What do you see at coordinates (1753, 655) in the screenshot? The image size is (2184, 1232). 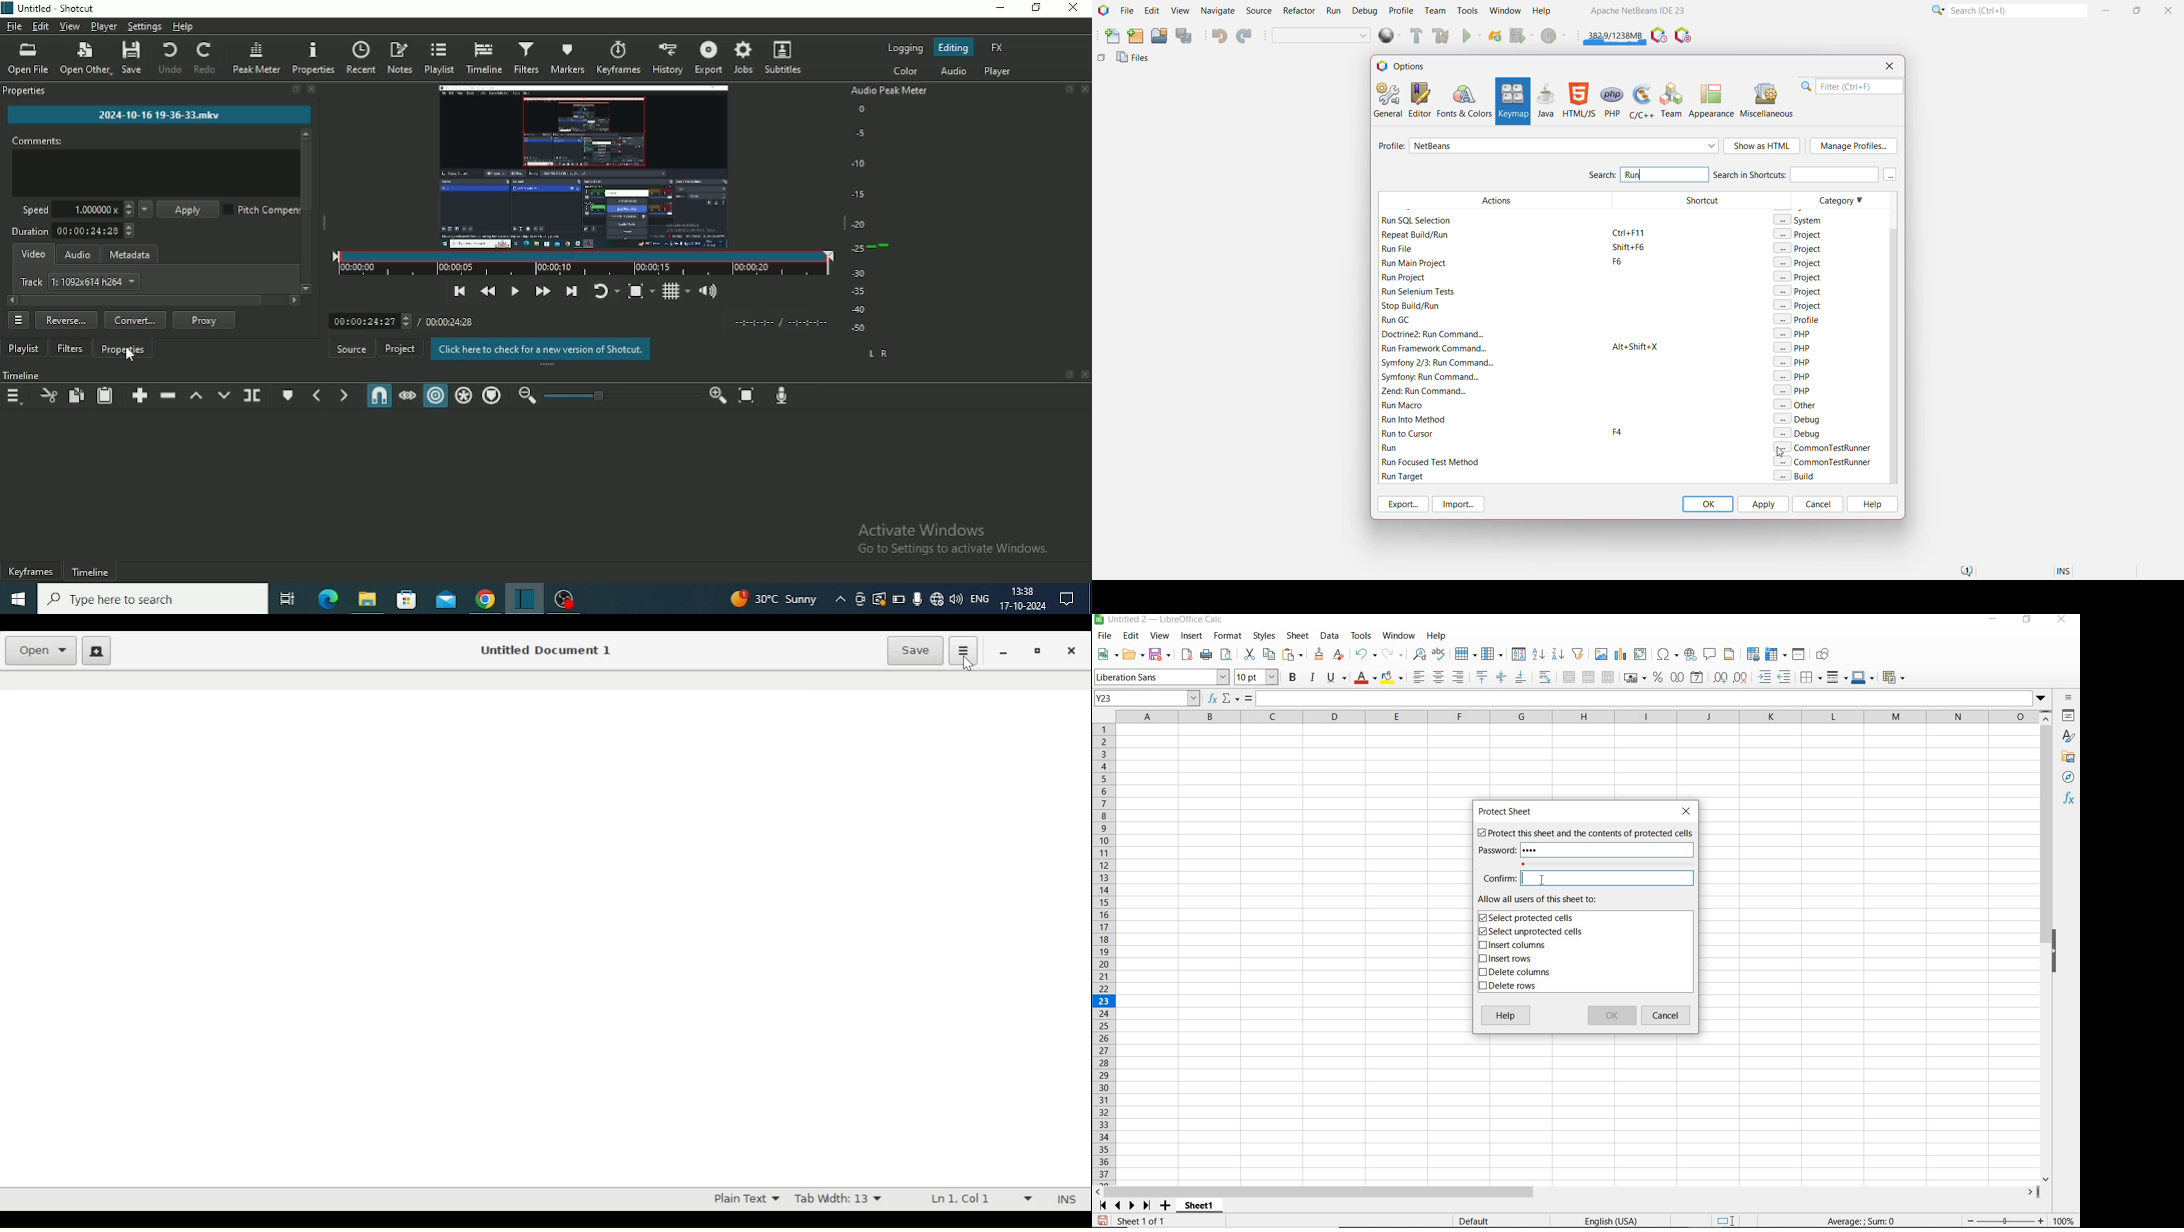 I see `DEFINE PRINT AREA` at bounding box center [1753, 655].